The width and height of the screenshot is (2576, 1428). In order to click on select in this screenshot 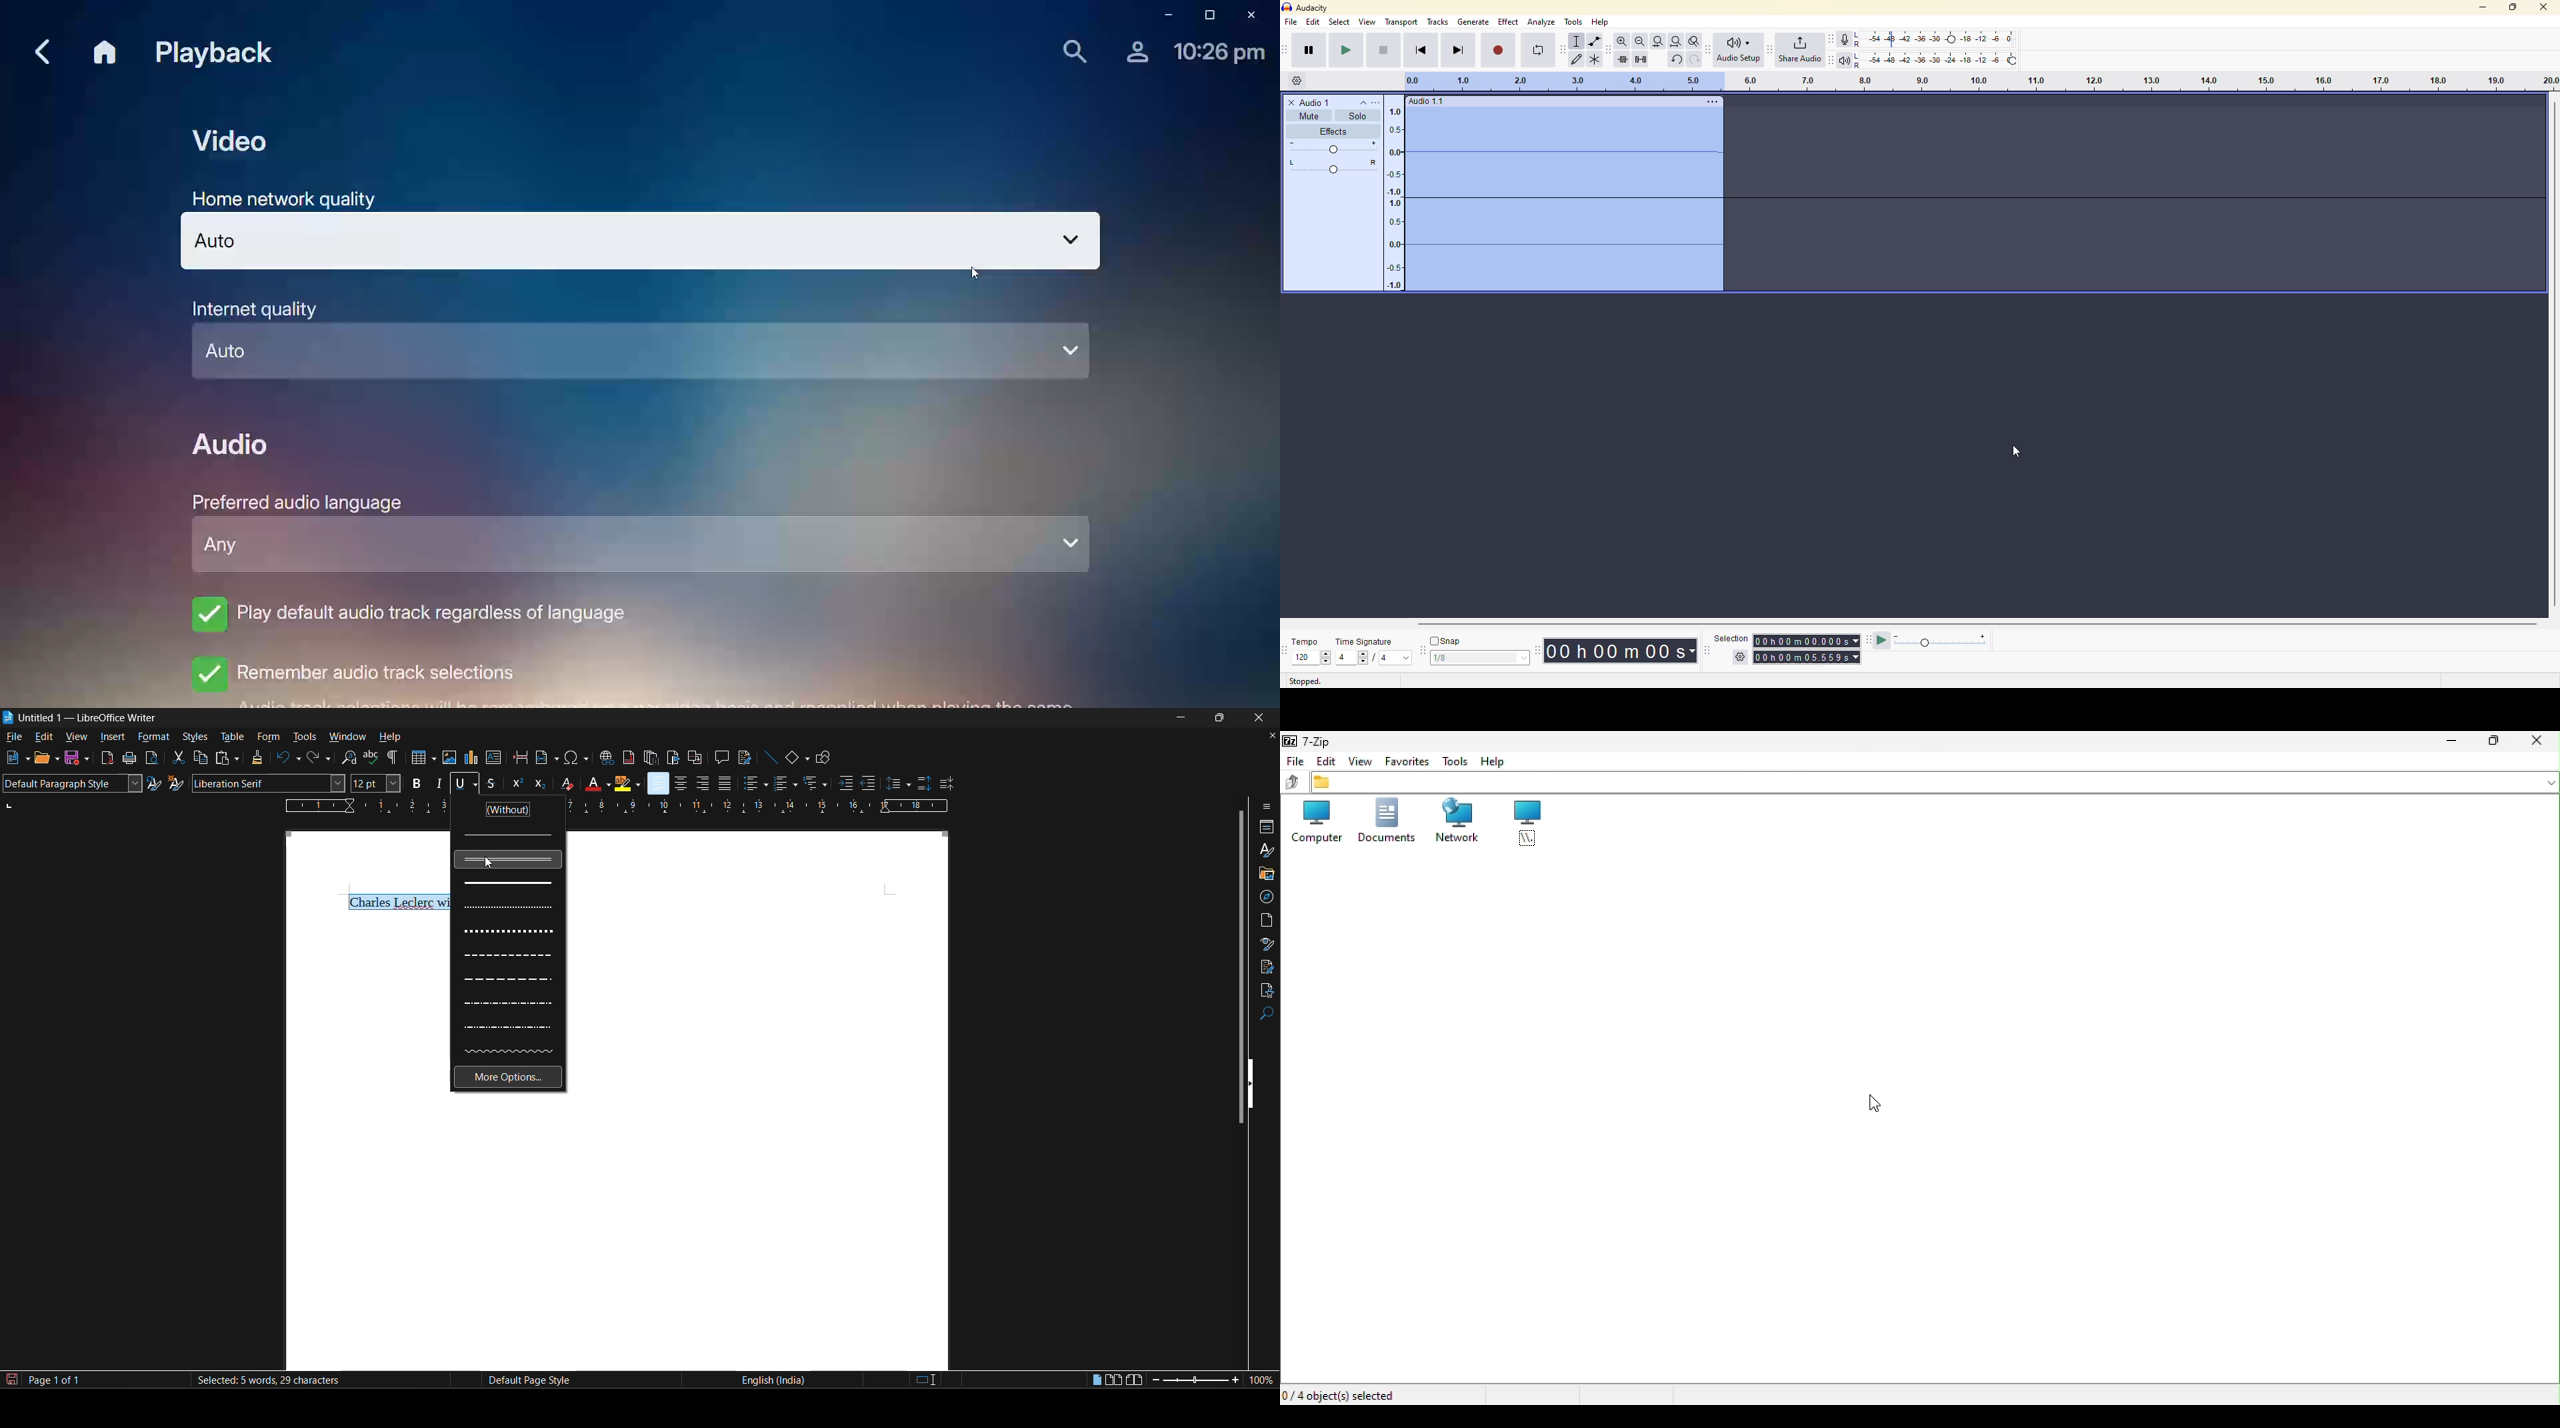, I will do `click(1339, 22)`.